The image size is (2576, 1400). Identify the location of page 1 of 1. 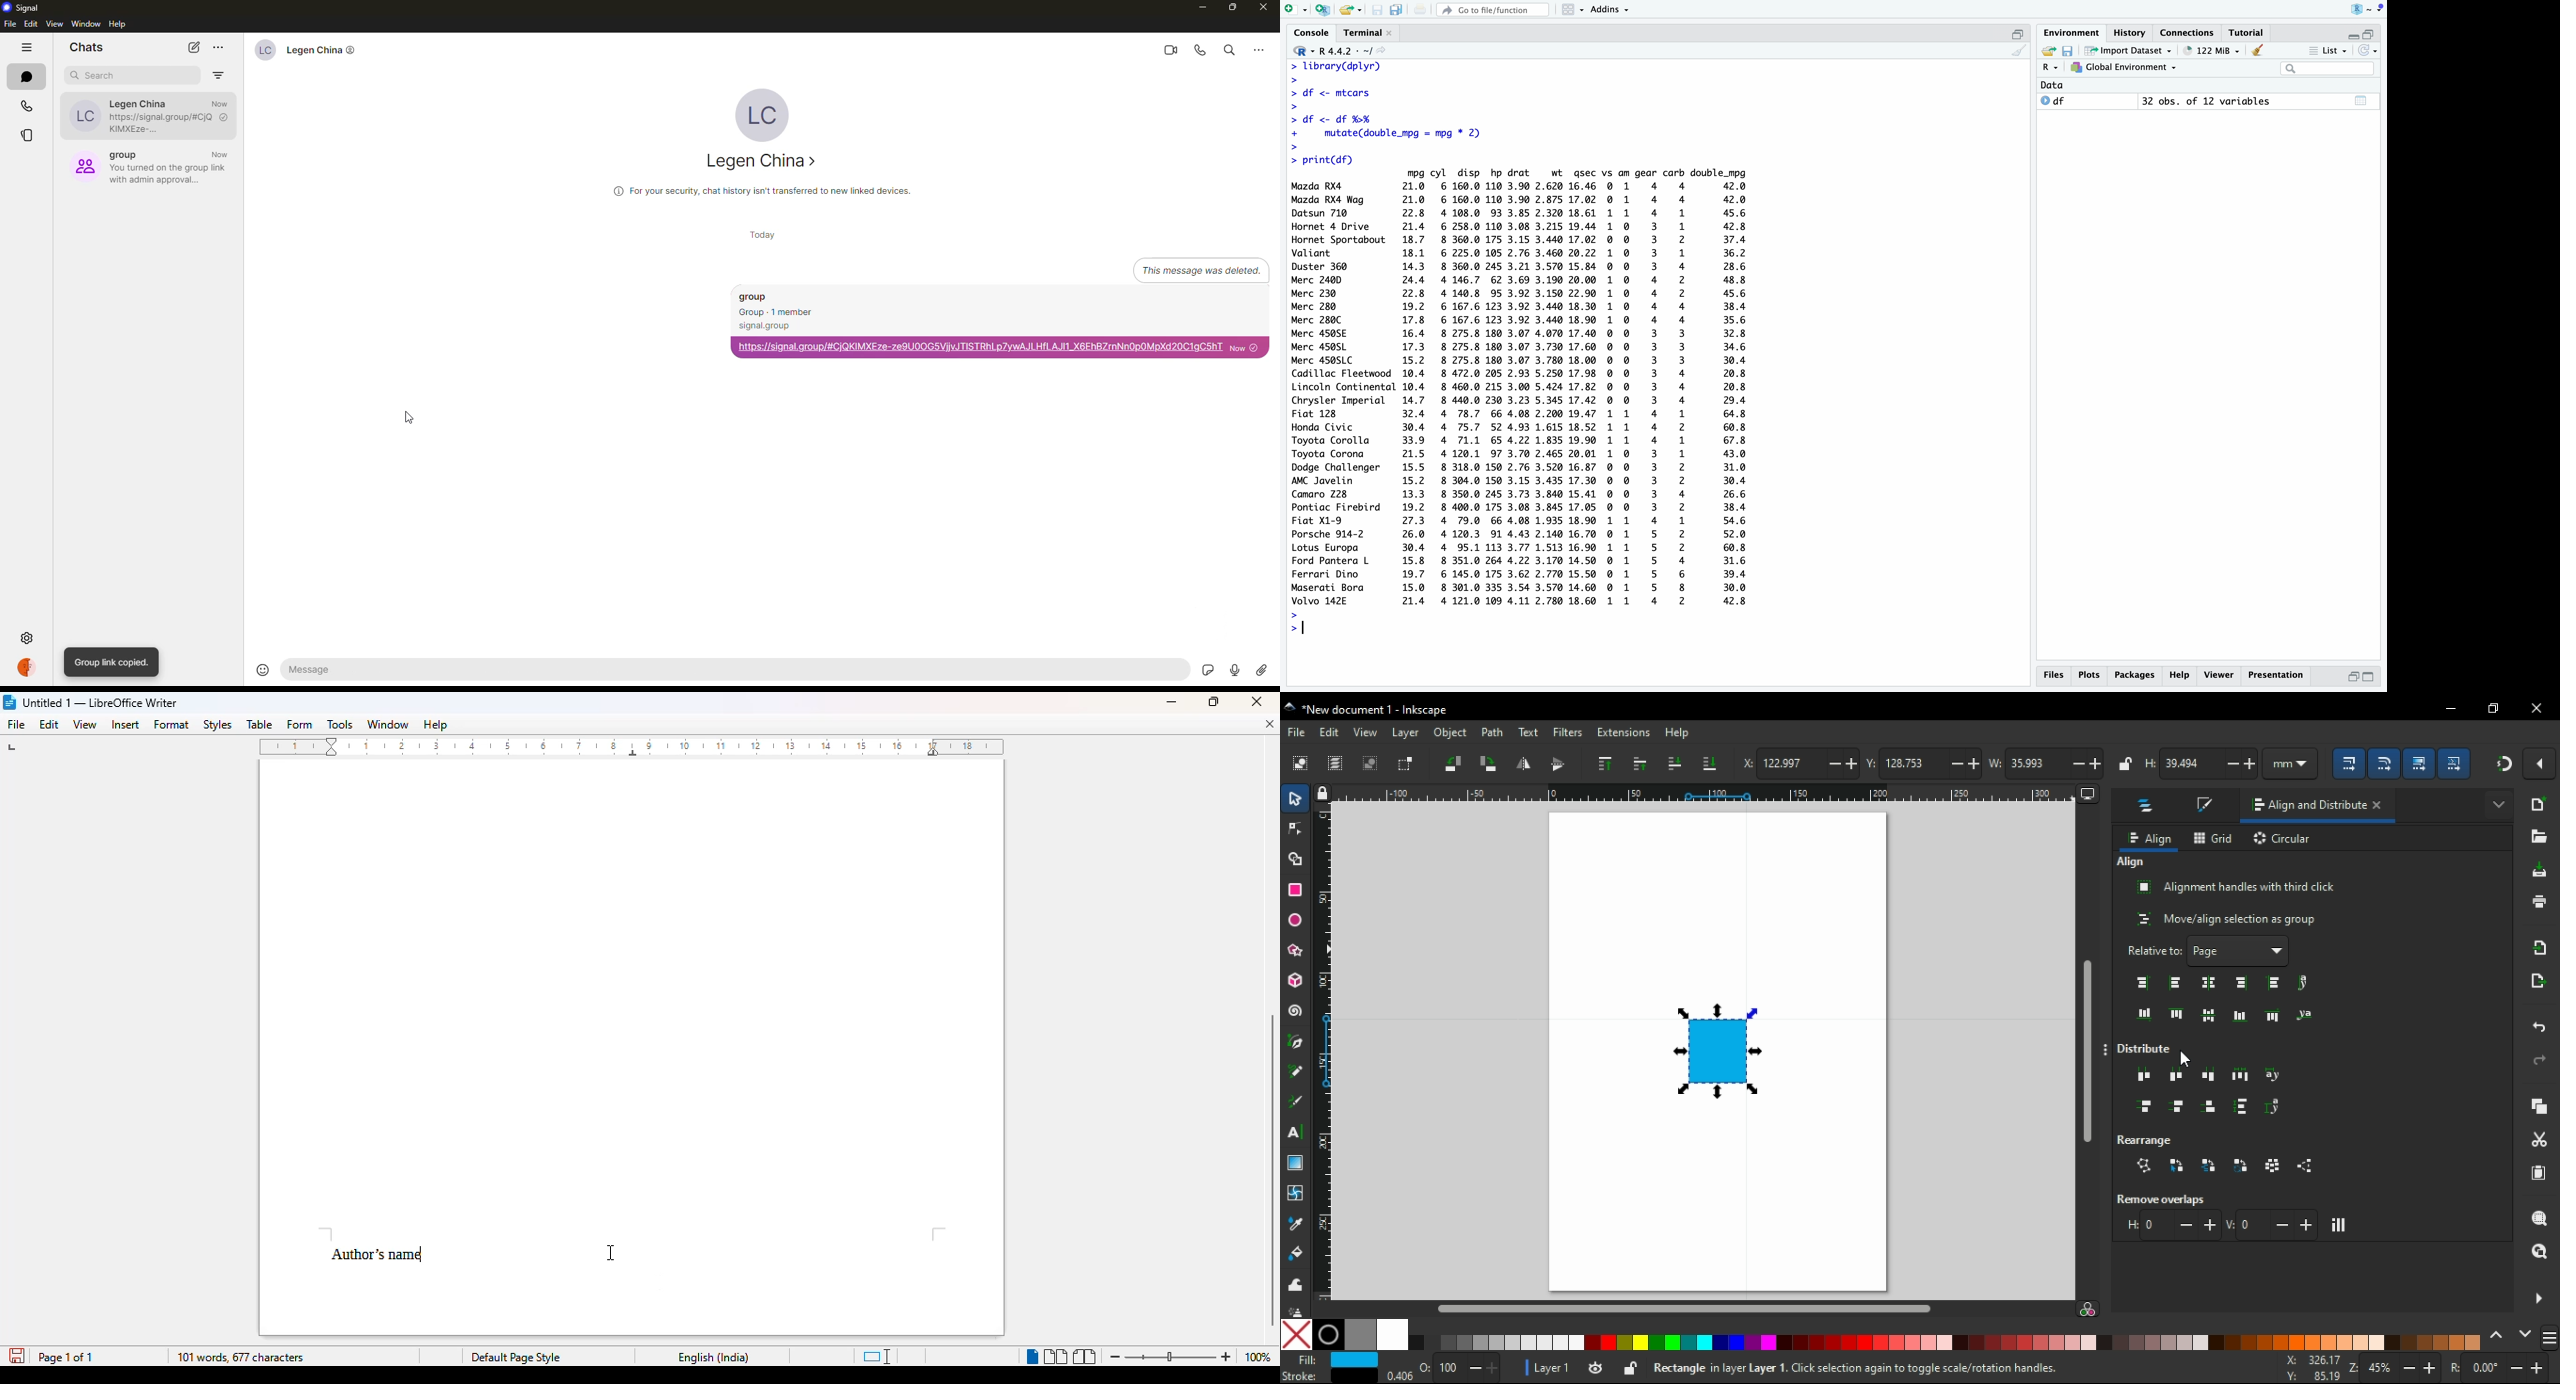
(66, 1357).